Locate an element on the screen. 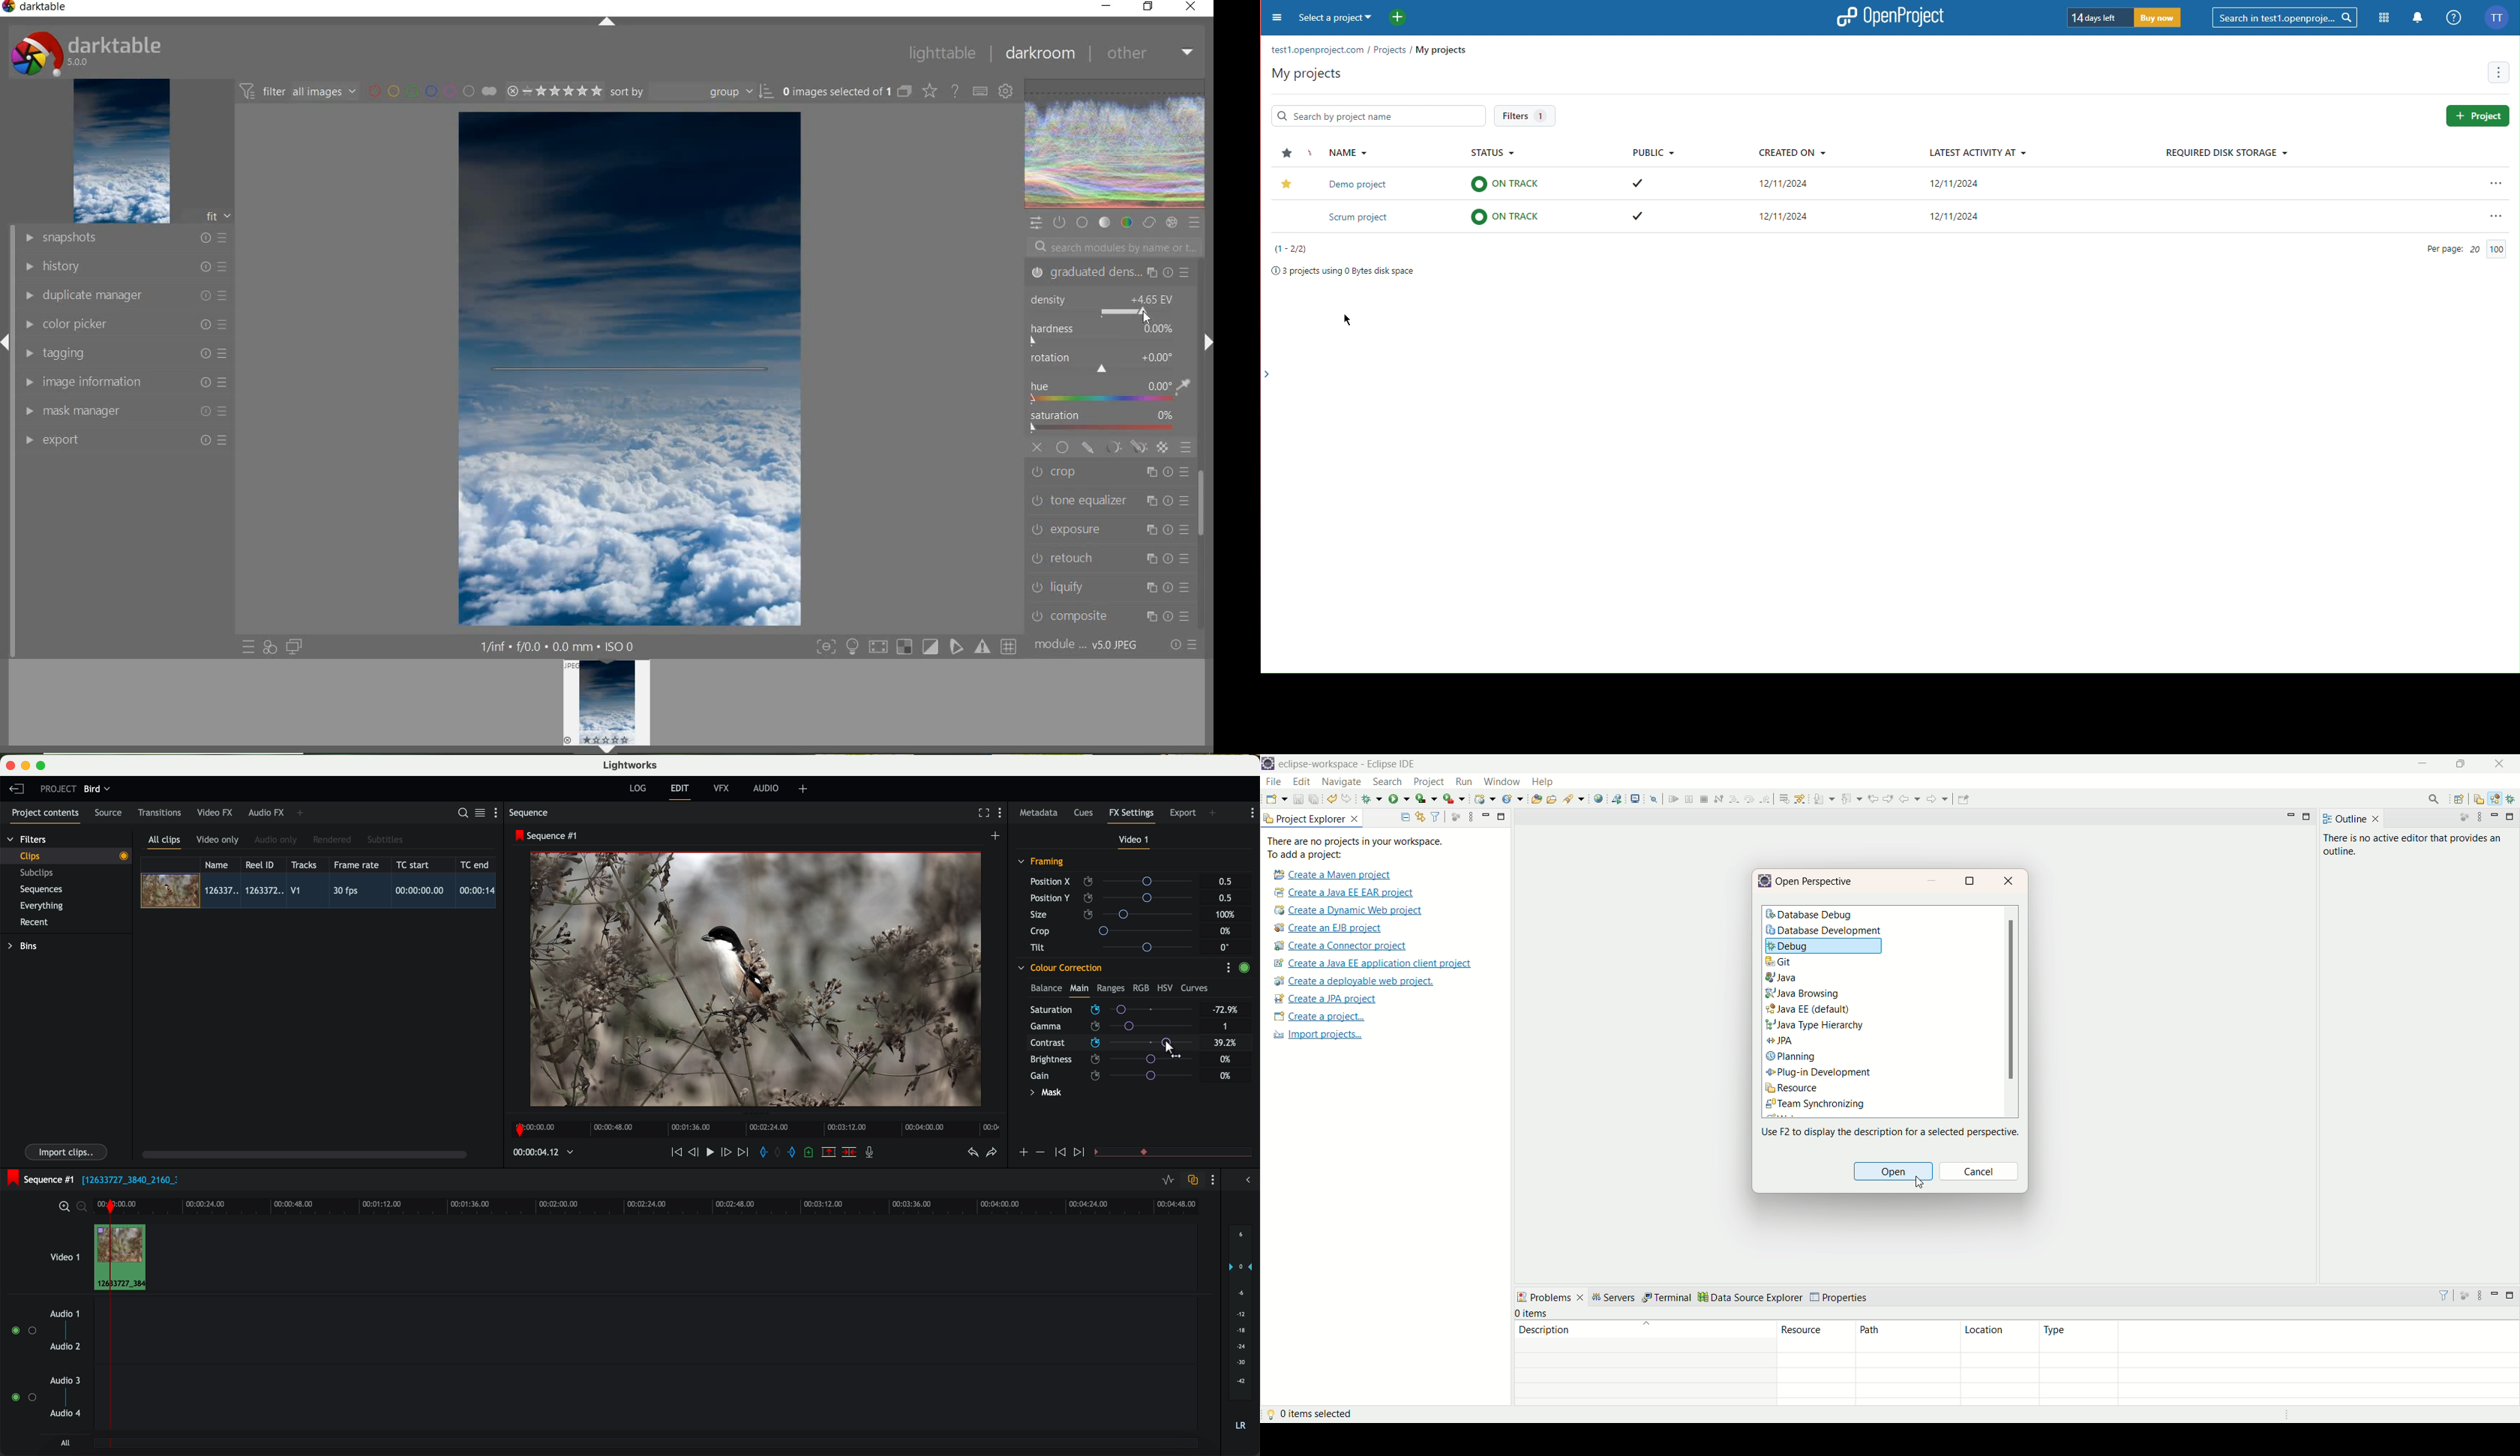  export is located at coordinates (1184, 814).